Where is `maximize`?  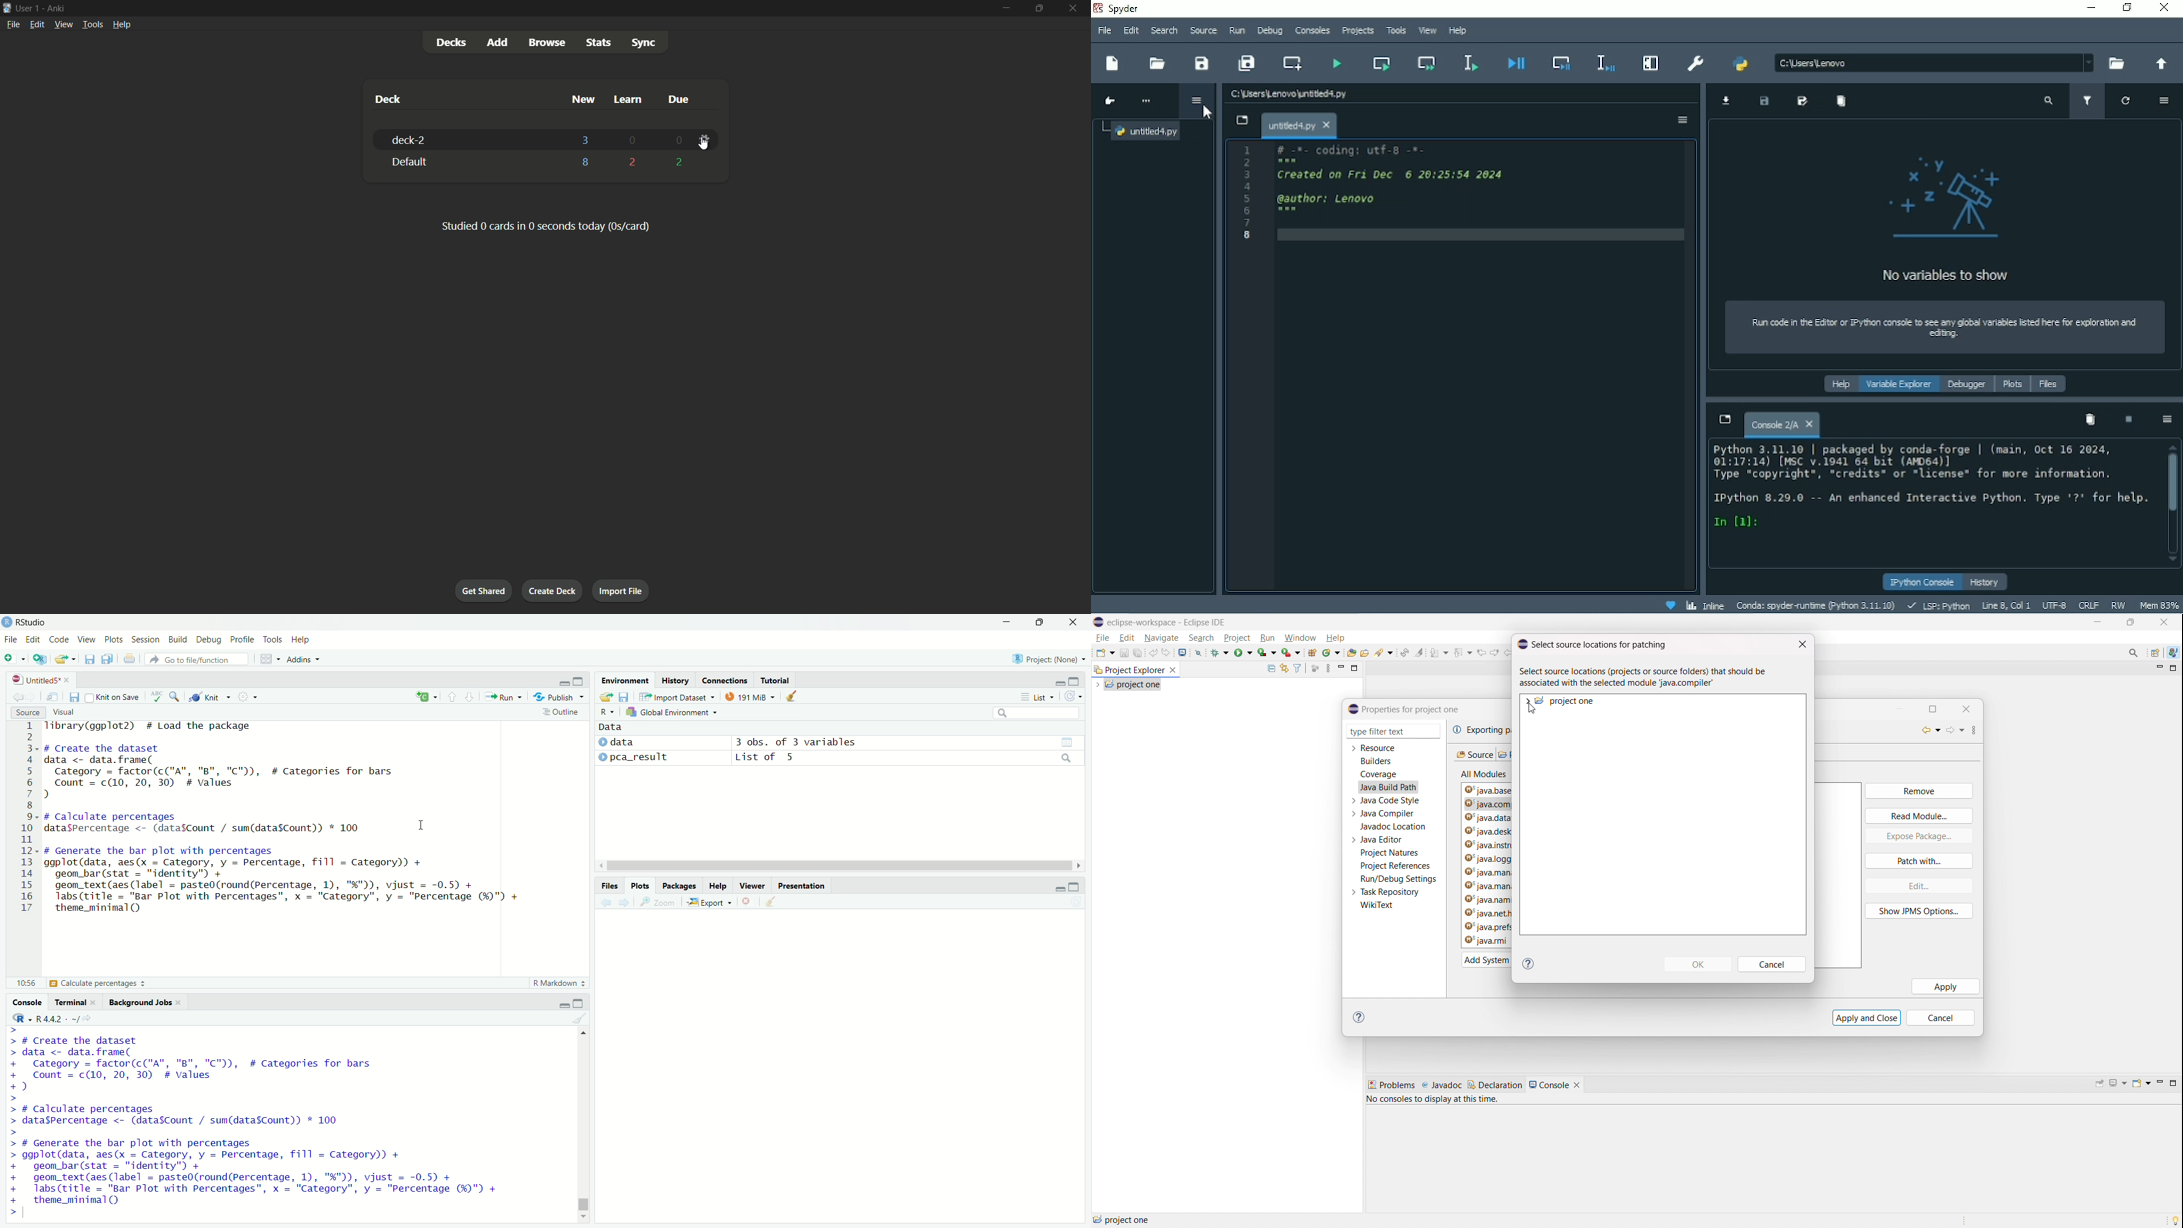 maximize is located at coordinates (580, 680).